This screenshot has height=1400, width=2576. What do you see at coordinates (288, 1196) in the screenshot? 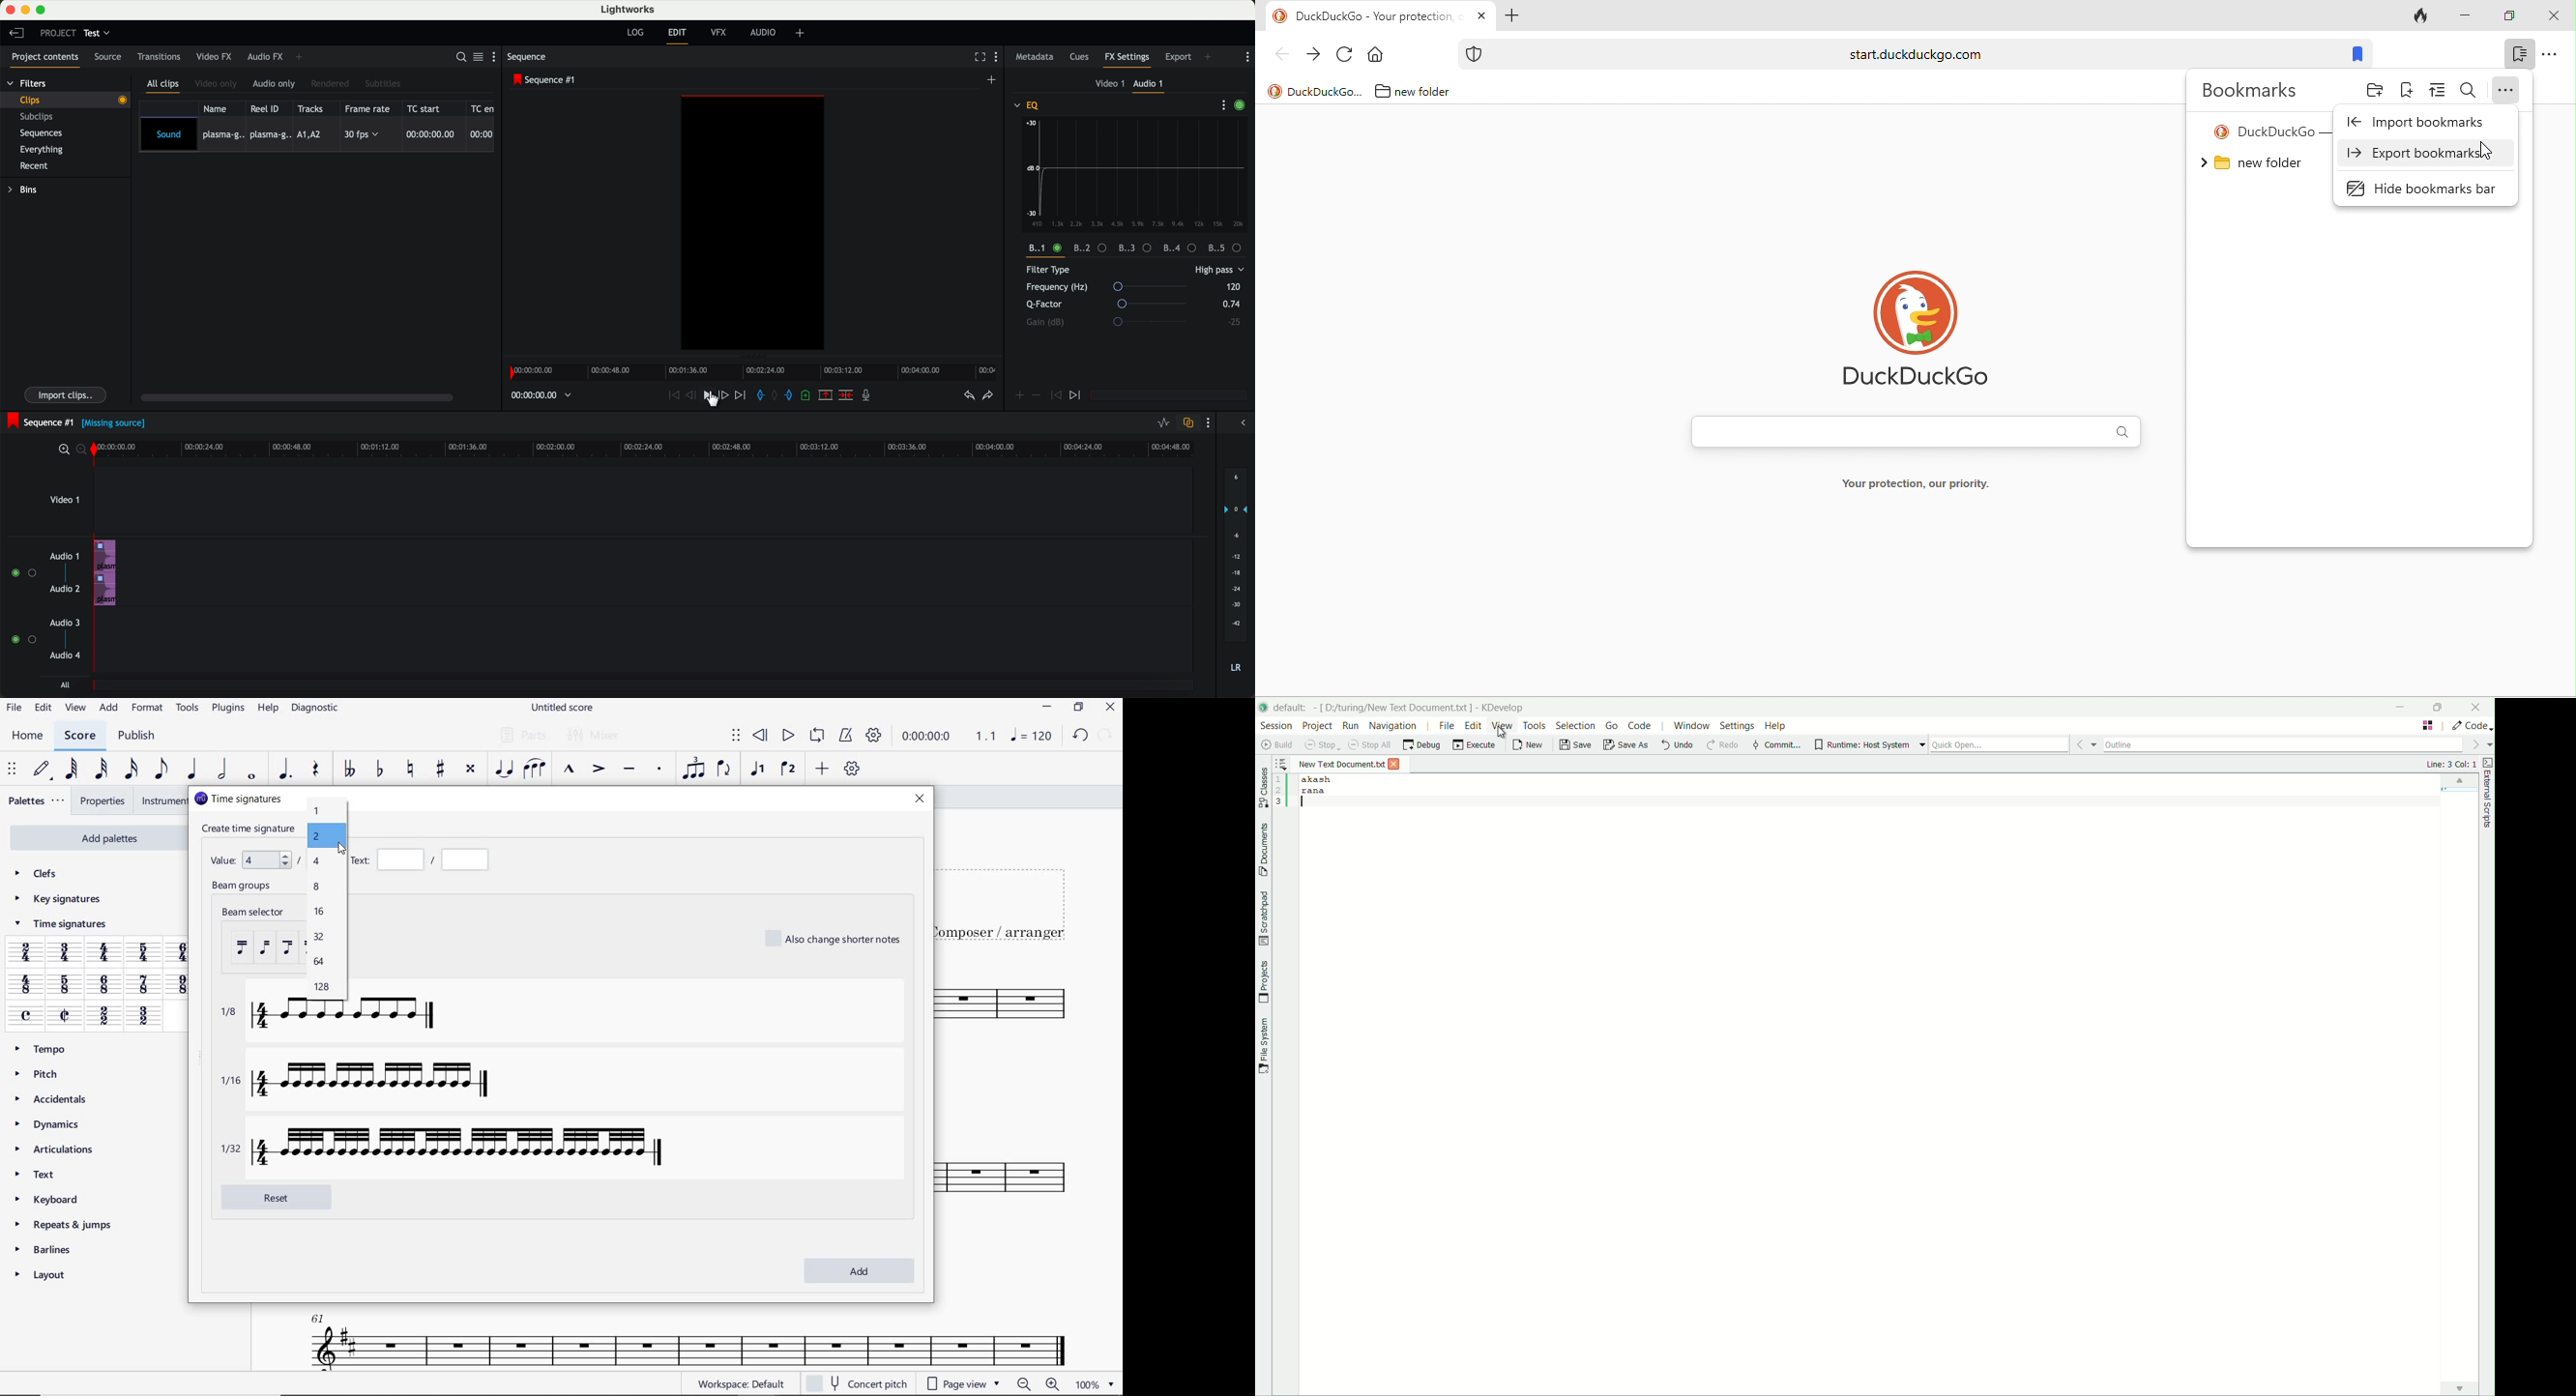
I see `reset` at bounding box center [288, 1196].